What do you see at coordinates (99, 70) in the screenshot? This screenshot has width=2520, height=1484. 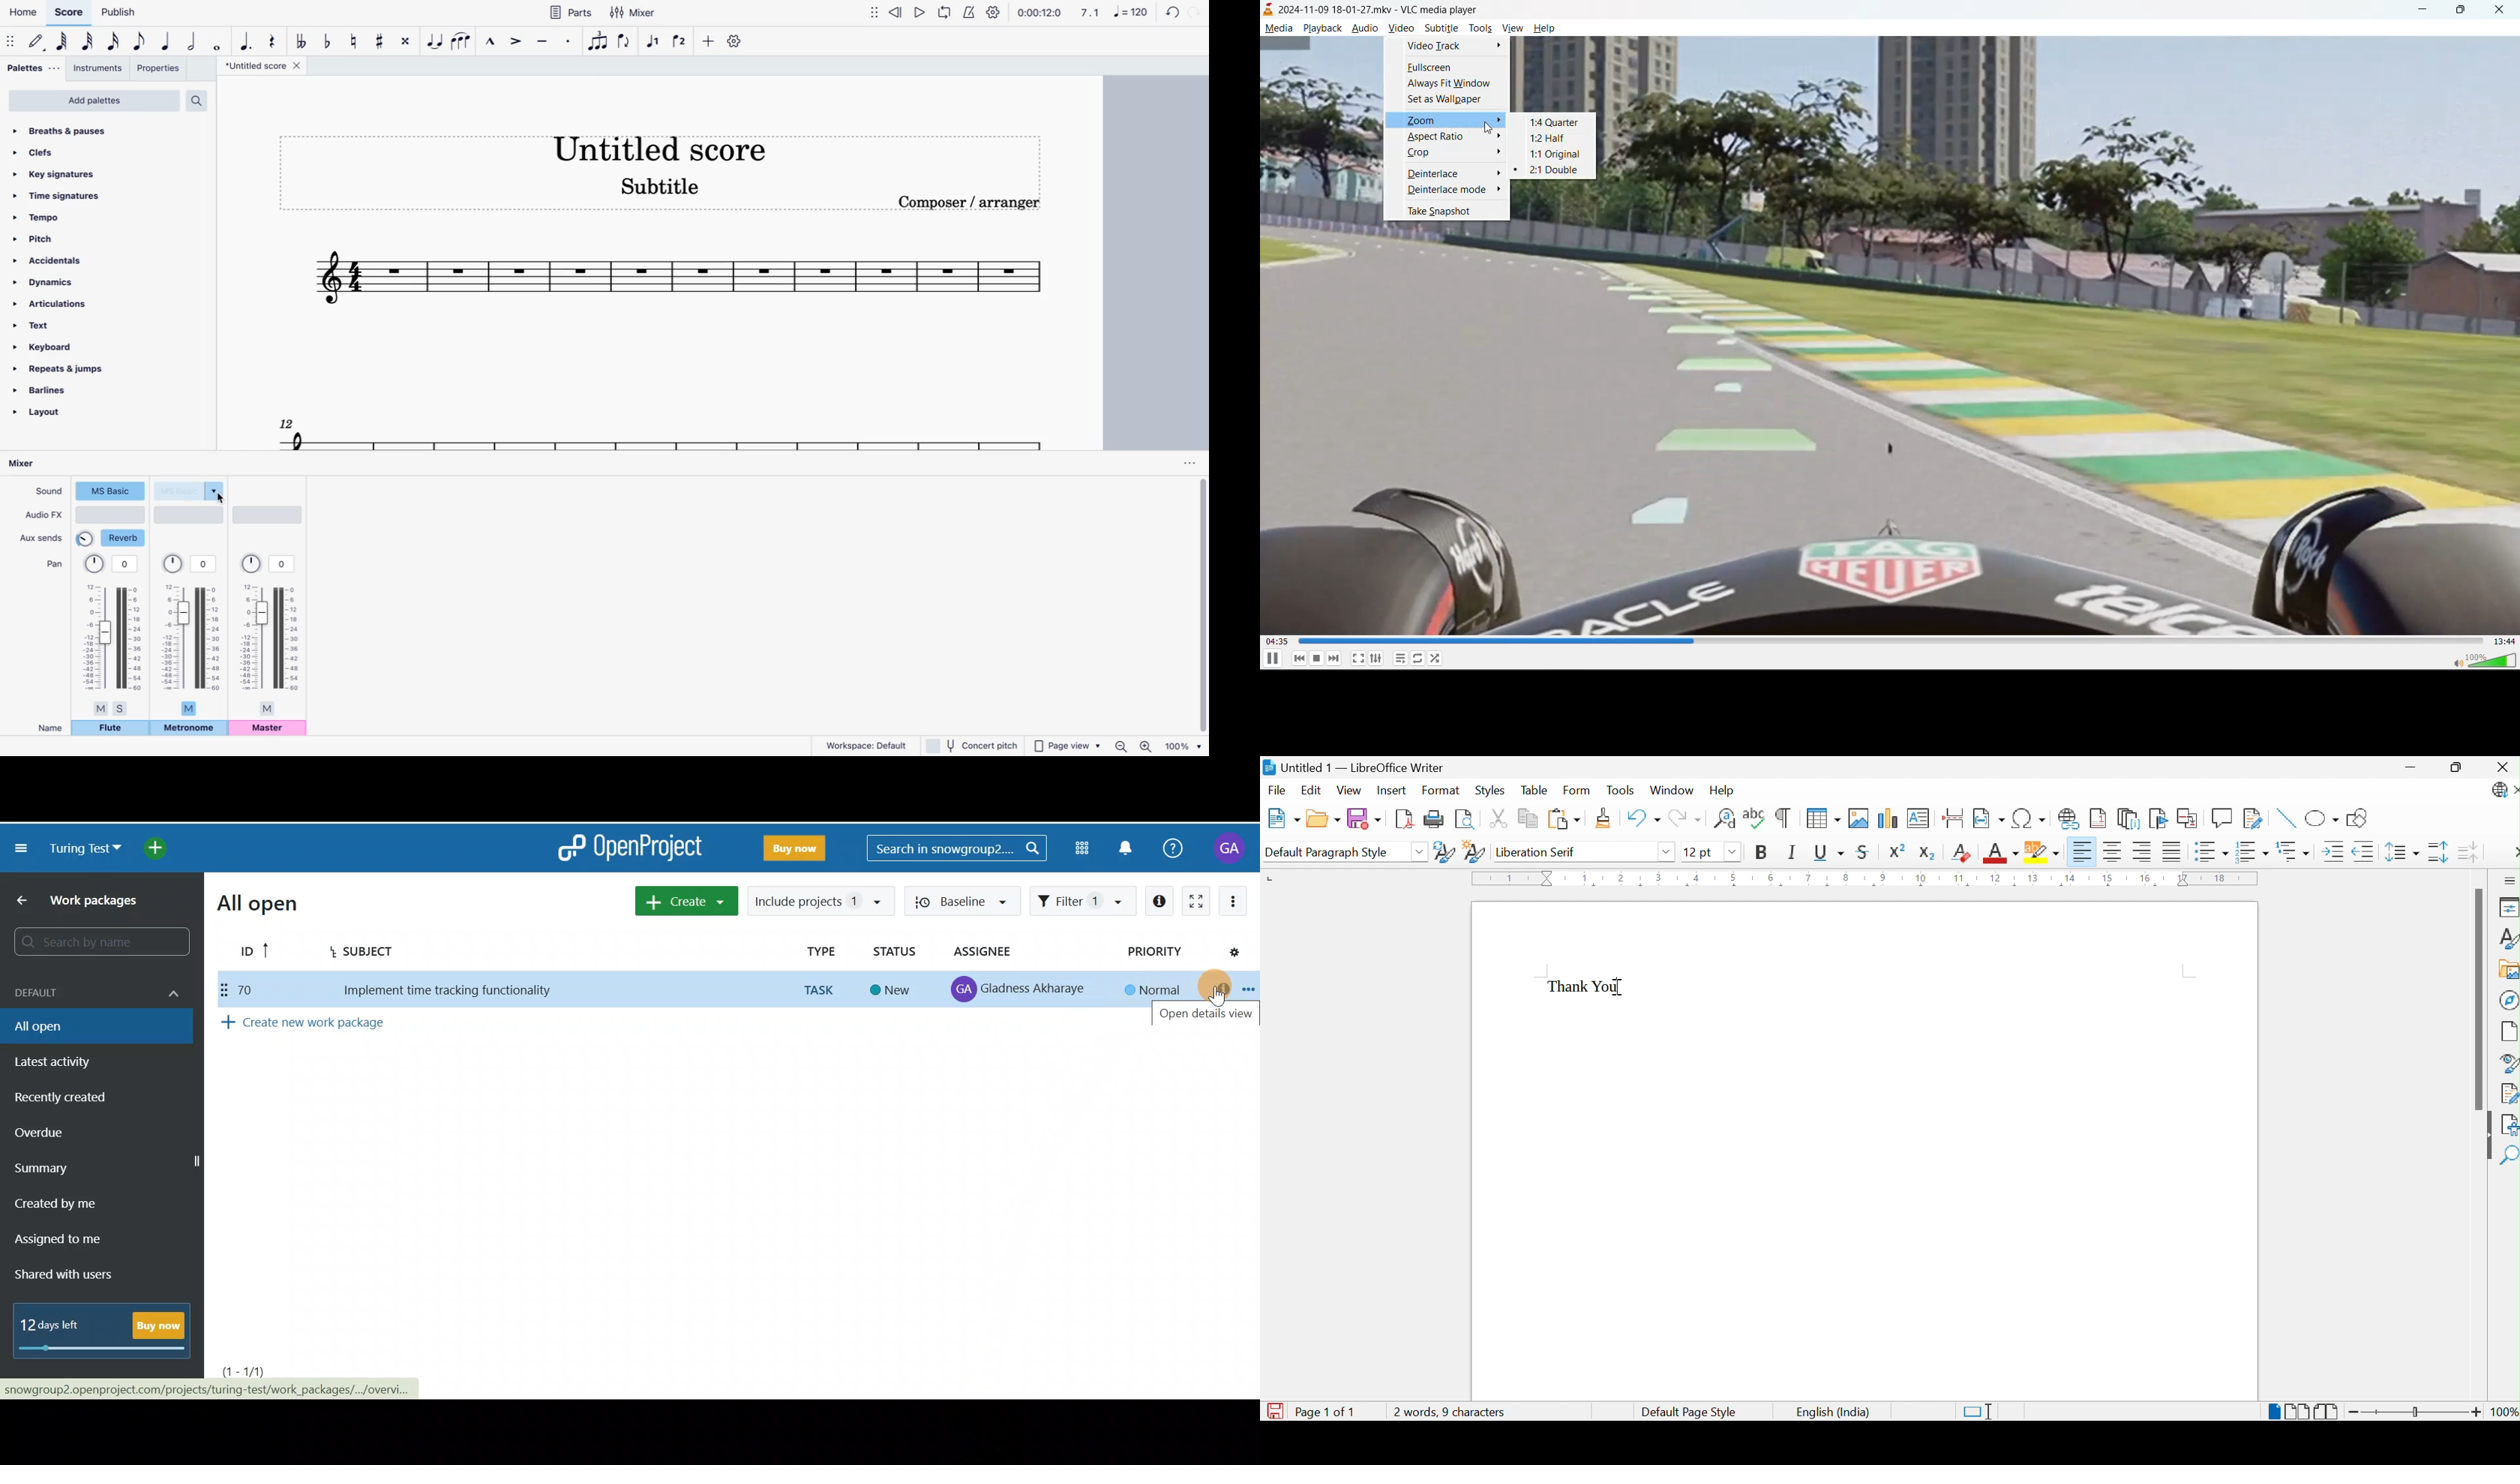 I see `instruments` at bounding box center [99, 70].